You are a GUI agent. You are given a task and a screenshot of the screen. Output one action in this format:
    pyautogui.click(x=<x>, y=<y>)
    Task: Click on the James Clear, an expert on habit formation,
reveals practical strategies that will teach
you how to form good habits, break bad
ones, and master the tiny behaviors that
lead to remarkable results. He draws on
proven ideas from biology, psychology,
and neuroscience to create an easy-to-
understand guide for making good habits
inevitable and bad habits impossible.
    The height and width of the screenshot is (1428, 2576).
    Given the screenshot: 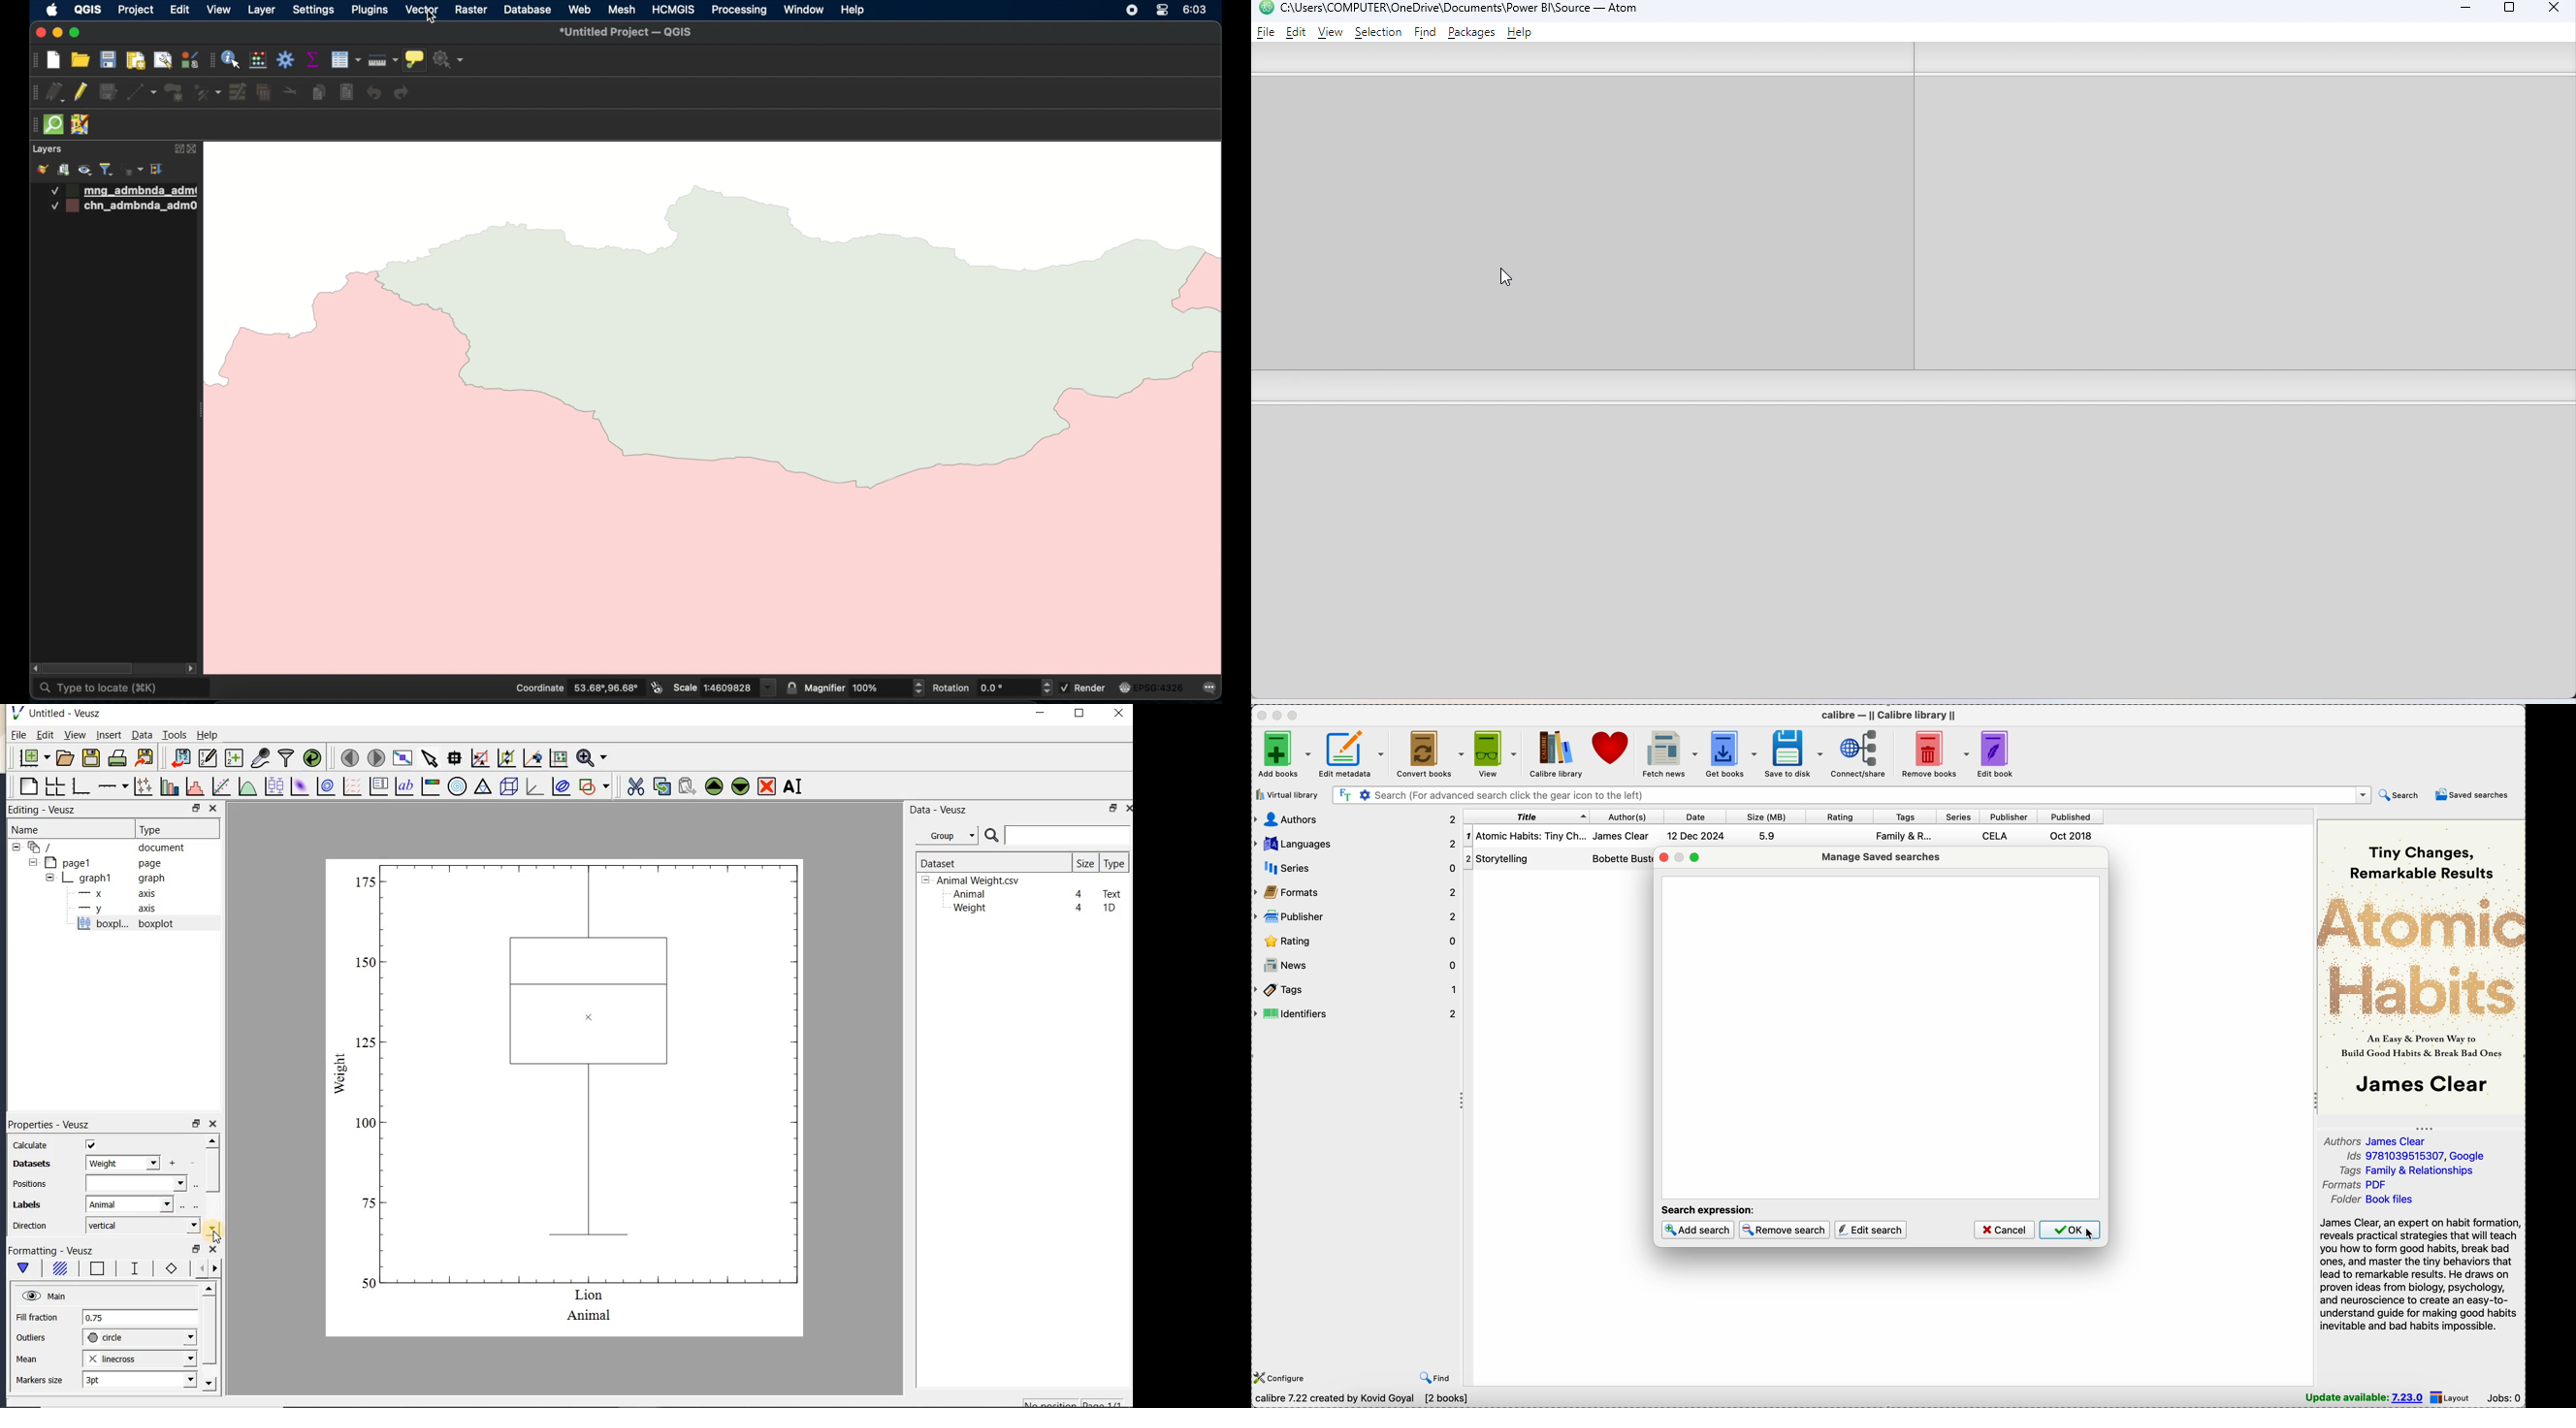 What is the action you would take?
    pyautogui.click(x=2420, y=1273)
    